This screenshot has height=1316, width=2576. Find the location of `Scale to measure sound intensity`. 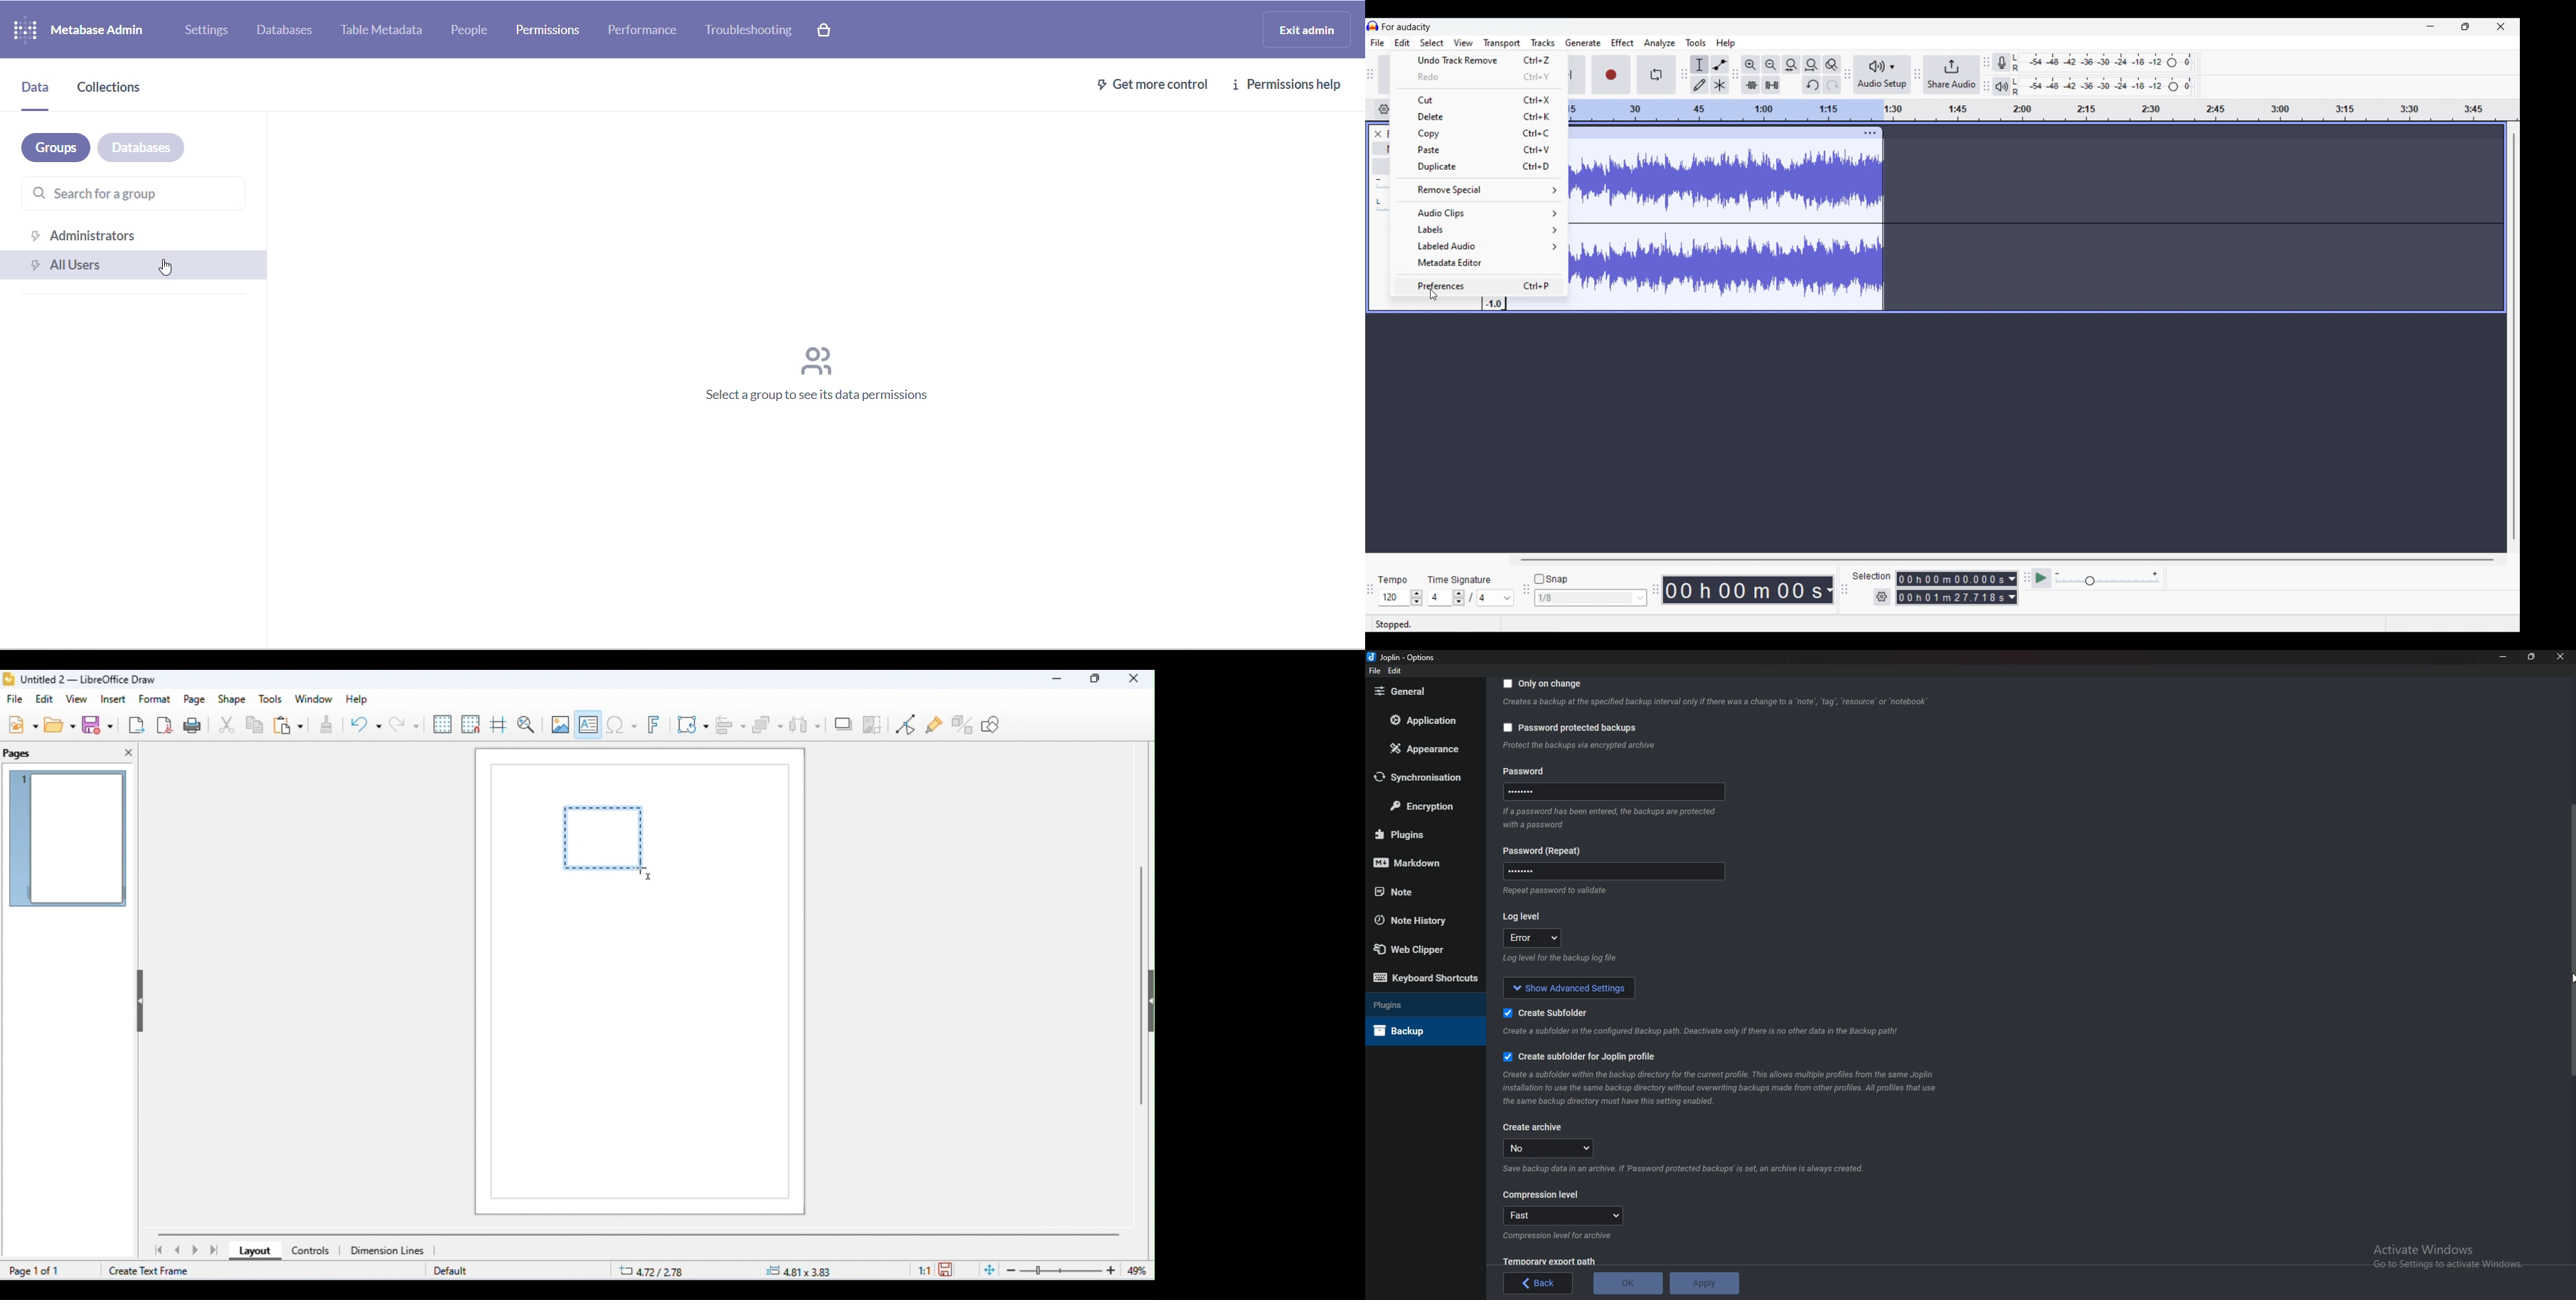

Scale to measure sound intensity is located at coordinates (1494, 305).